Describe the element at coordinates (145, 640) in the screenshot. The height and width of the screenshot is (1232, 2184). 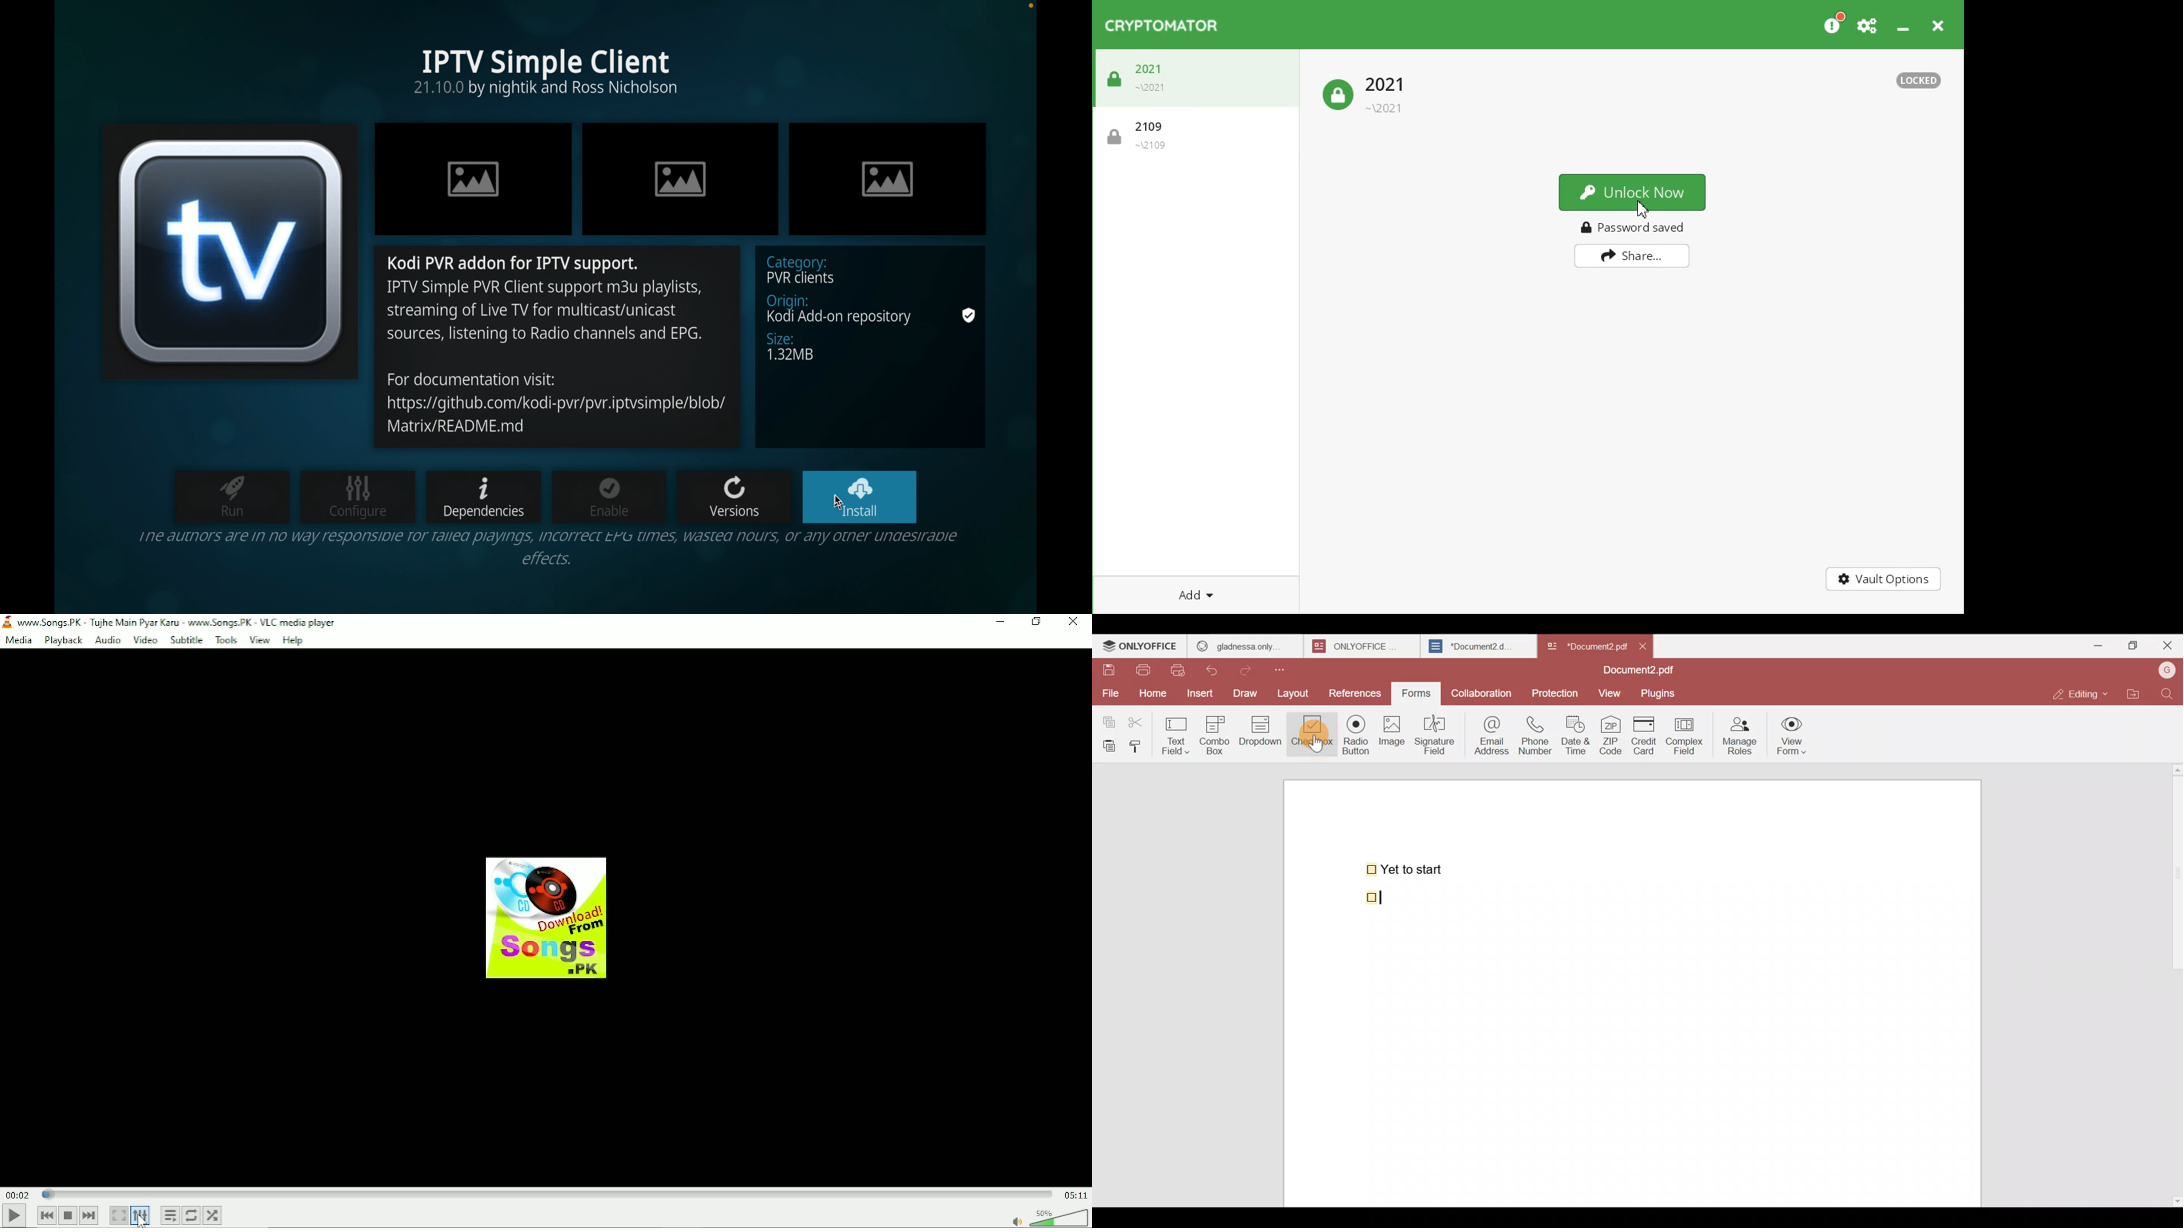
I see `Video` at that location.